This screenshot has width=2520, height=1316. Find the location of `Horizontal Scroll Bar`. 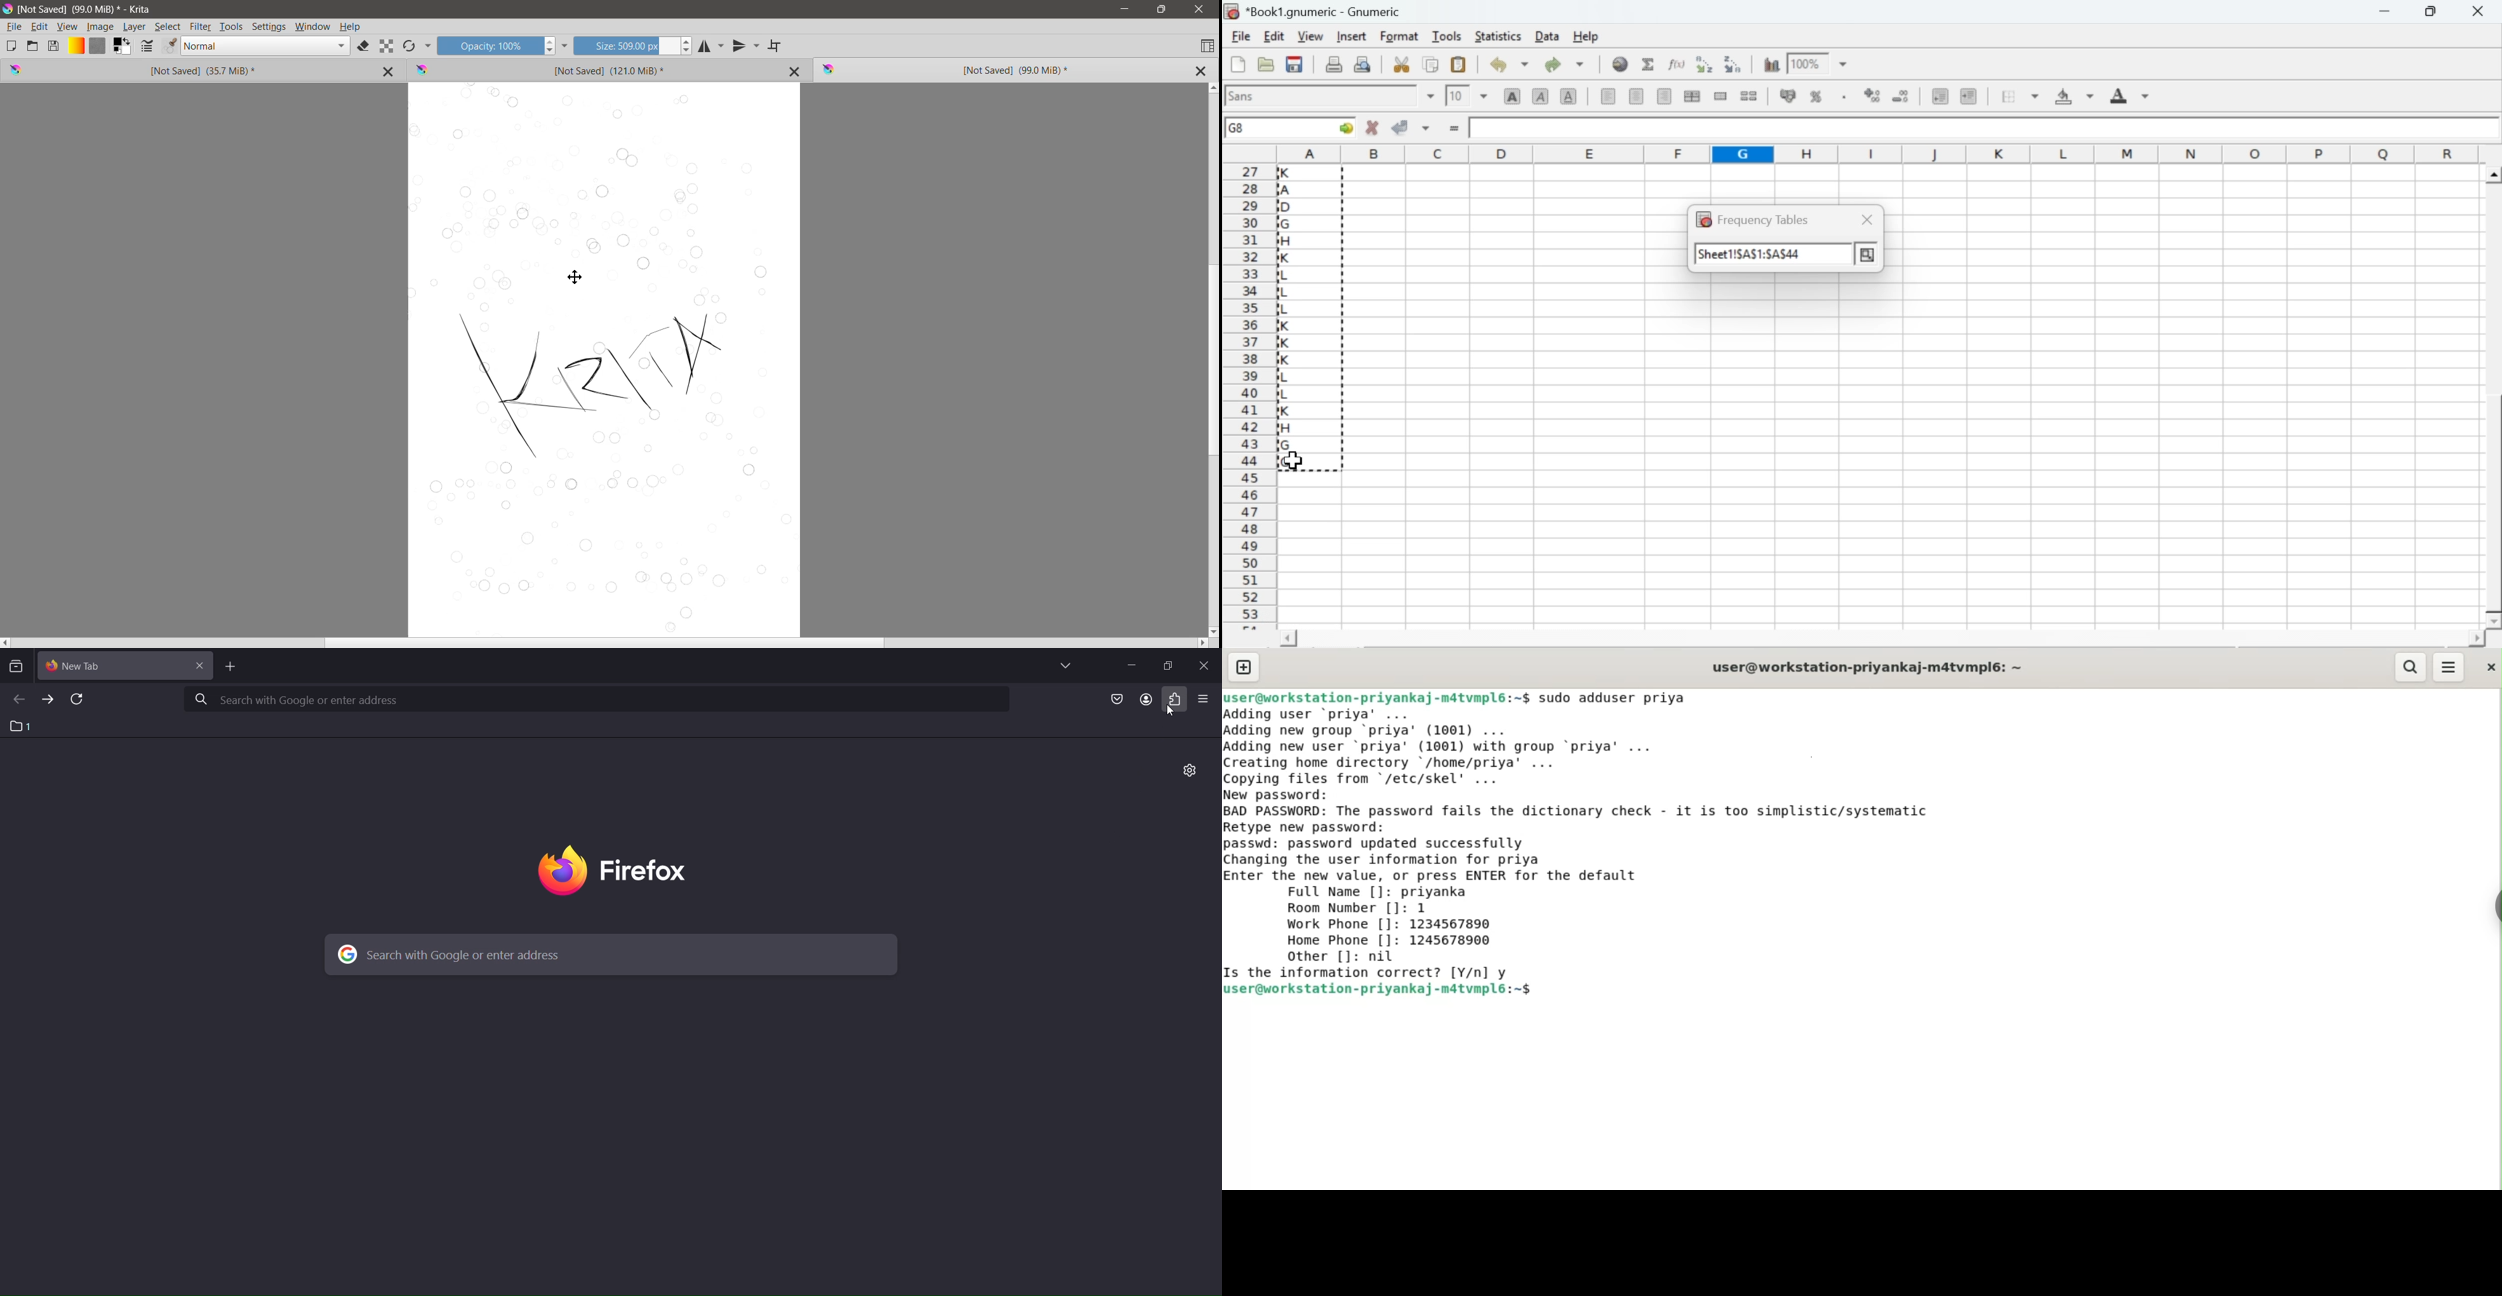

Horizontal Scroll Bar is located at coordinates (605, 643).